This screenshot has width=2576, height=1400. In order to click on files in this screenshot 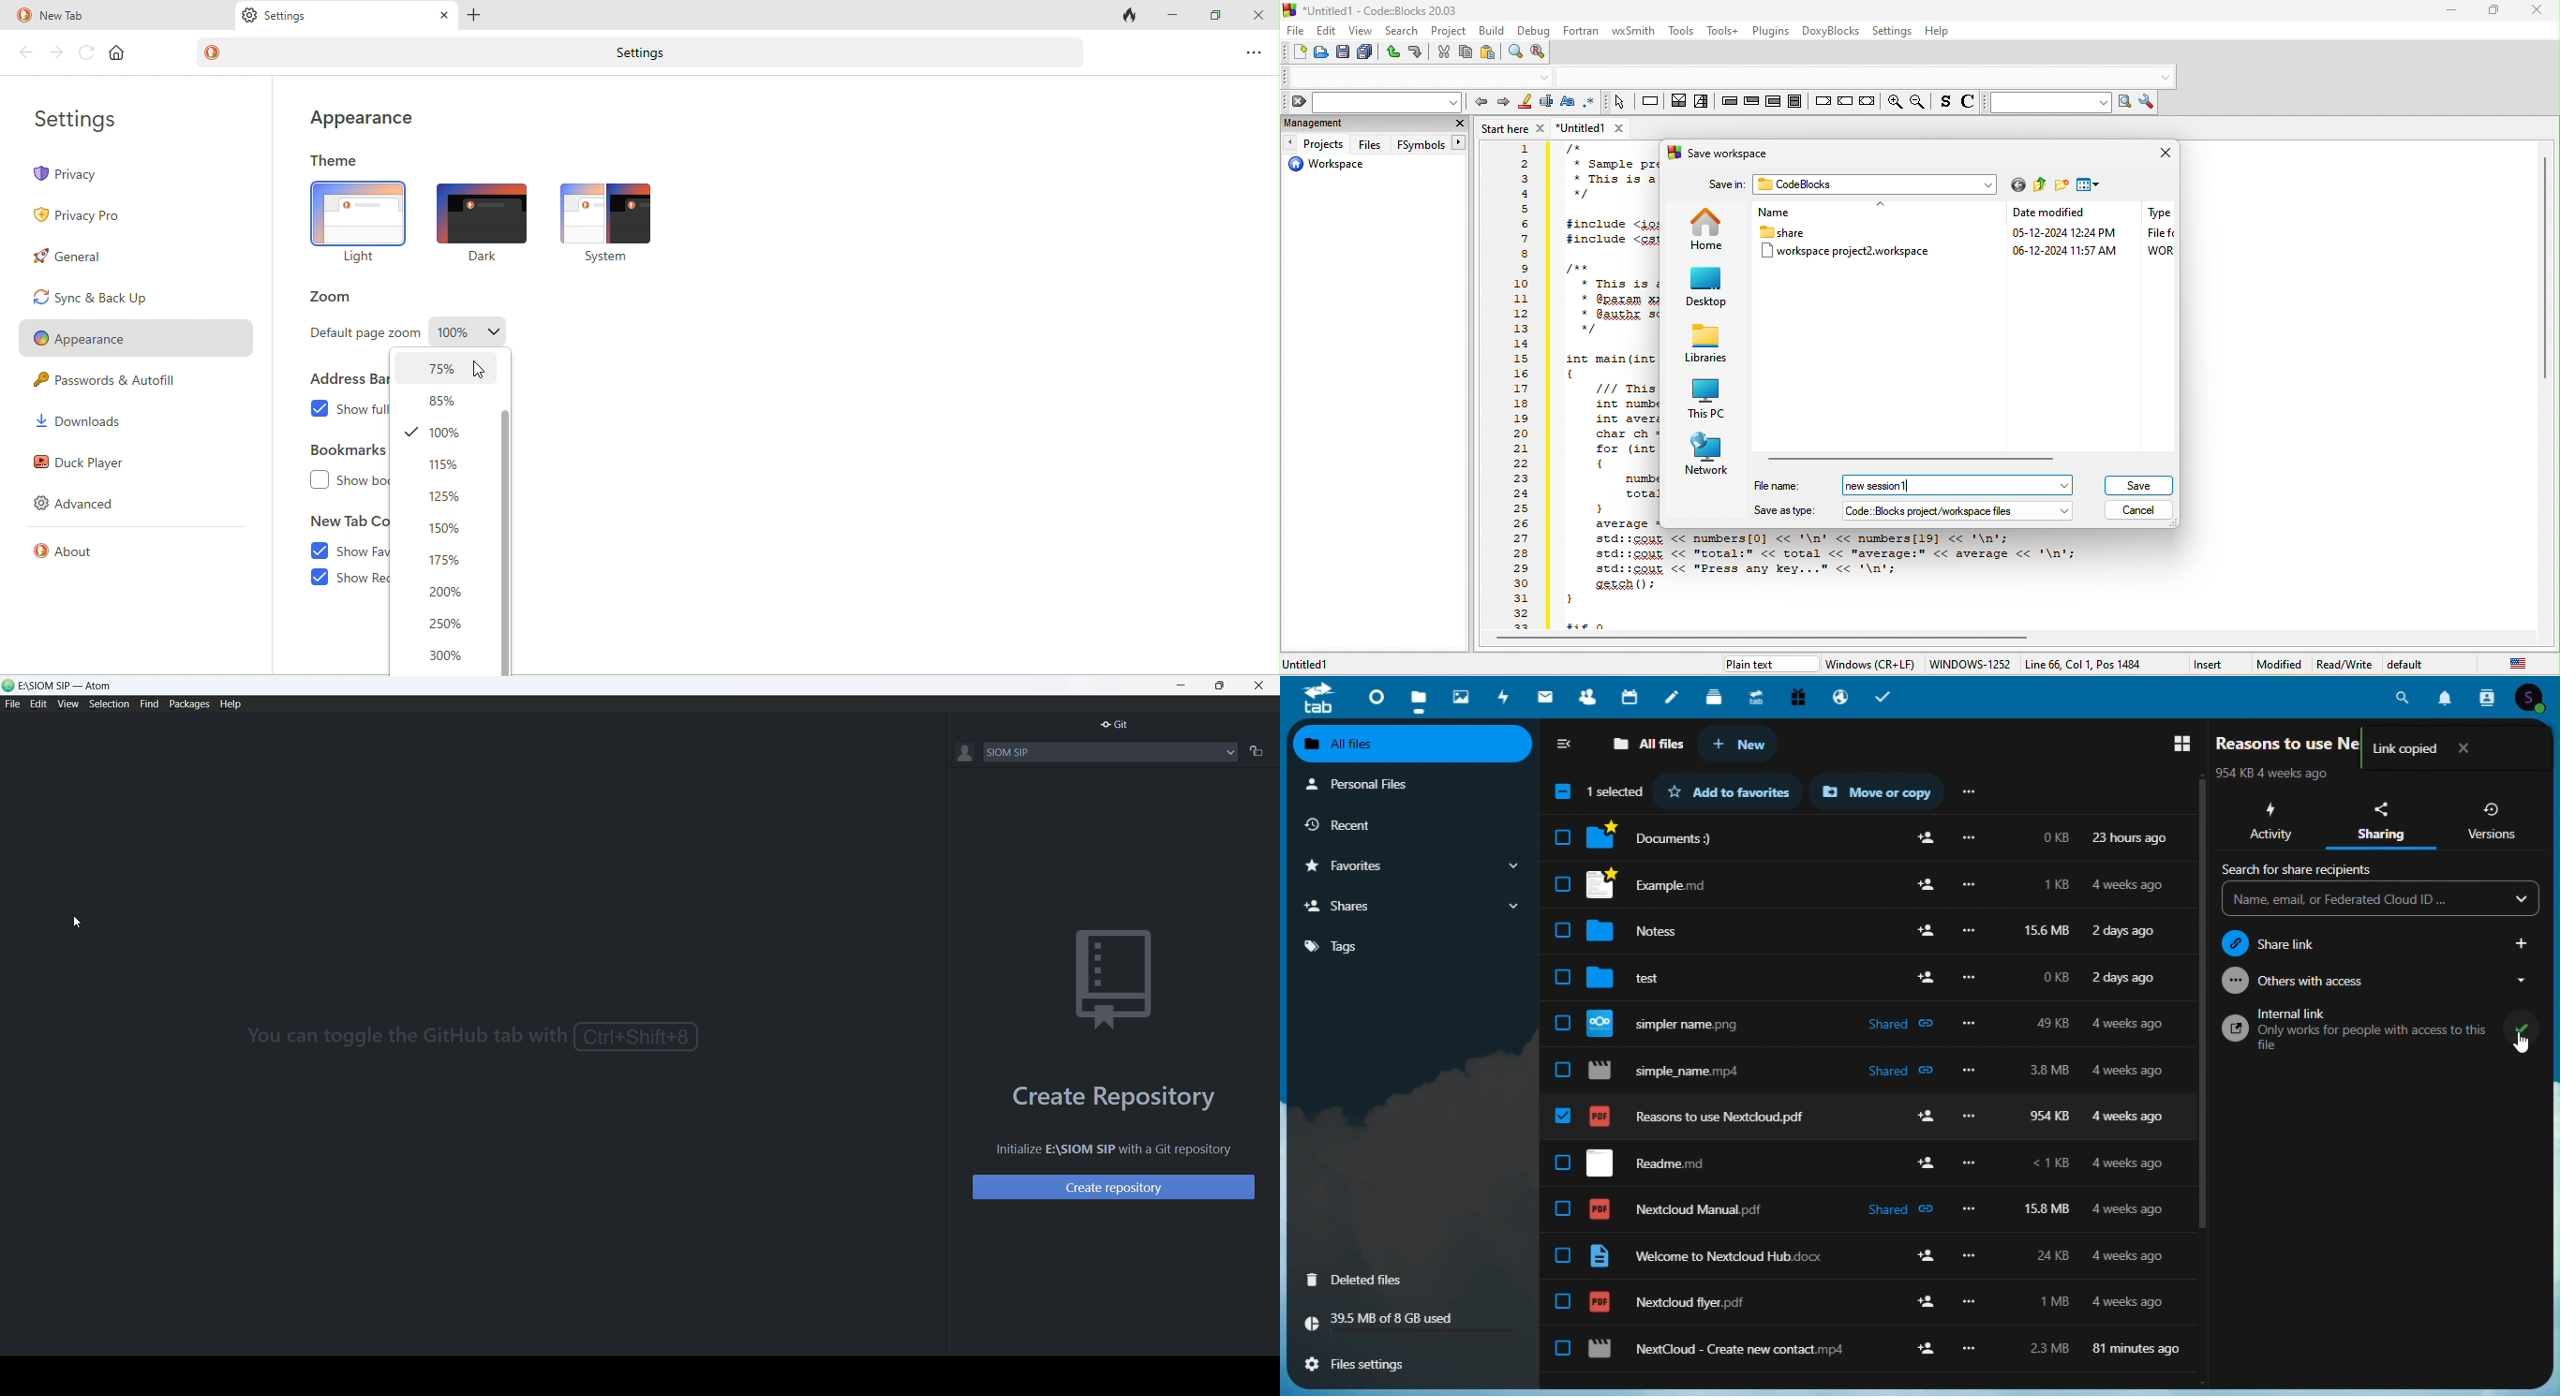, I will do `click(1419, 697)`.